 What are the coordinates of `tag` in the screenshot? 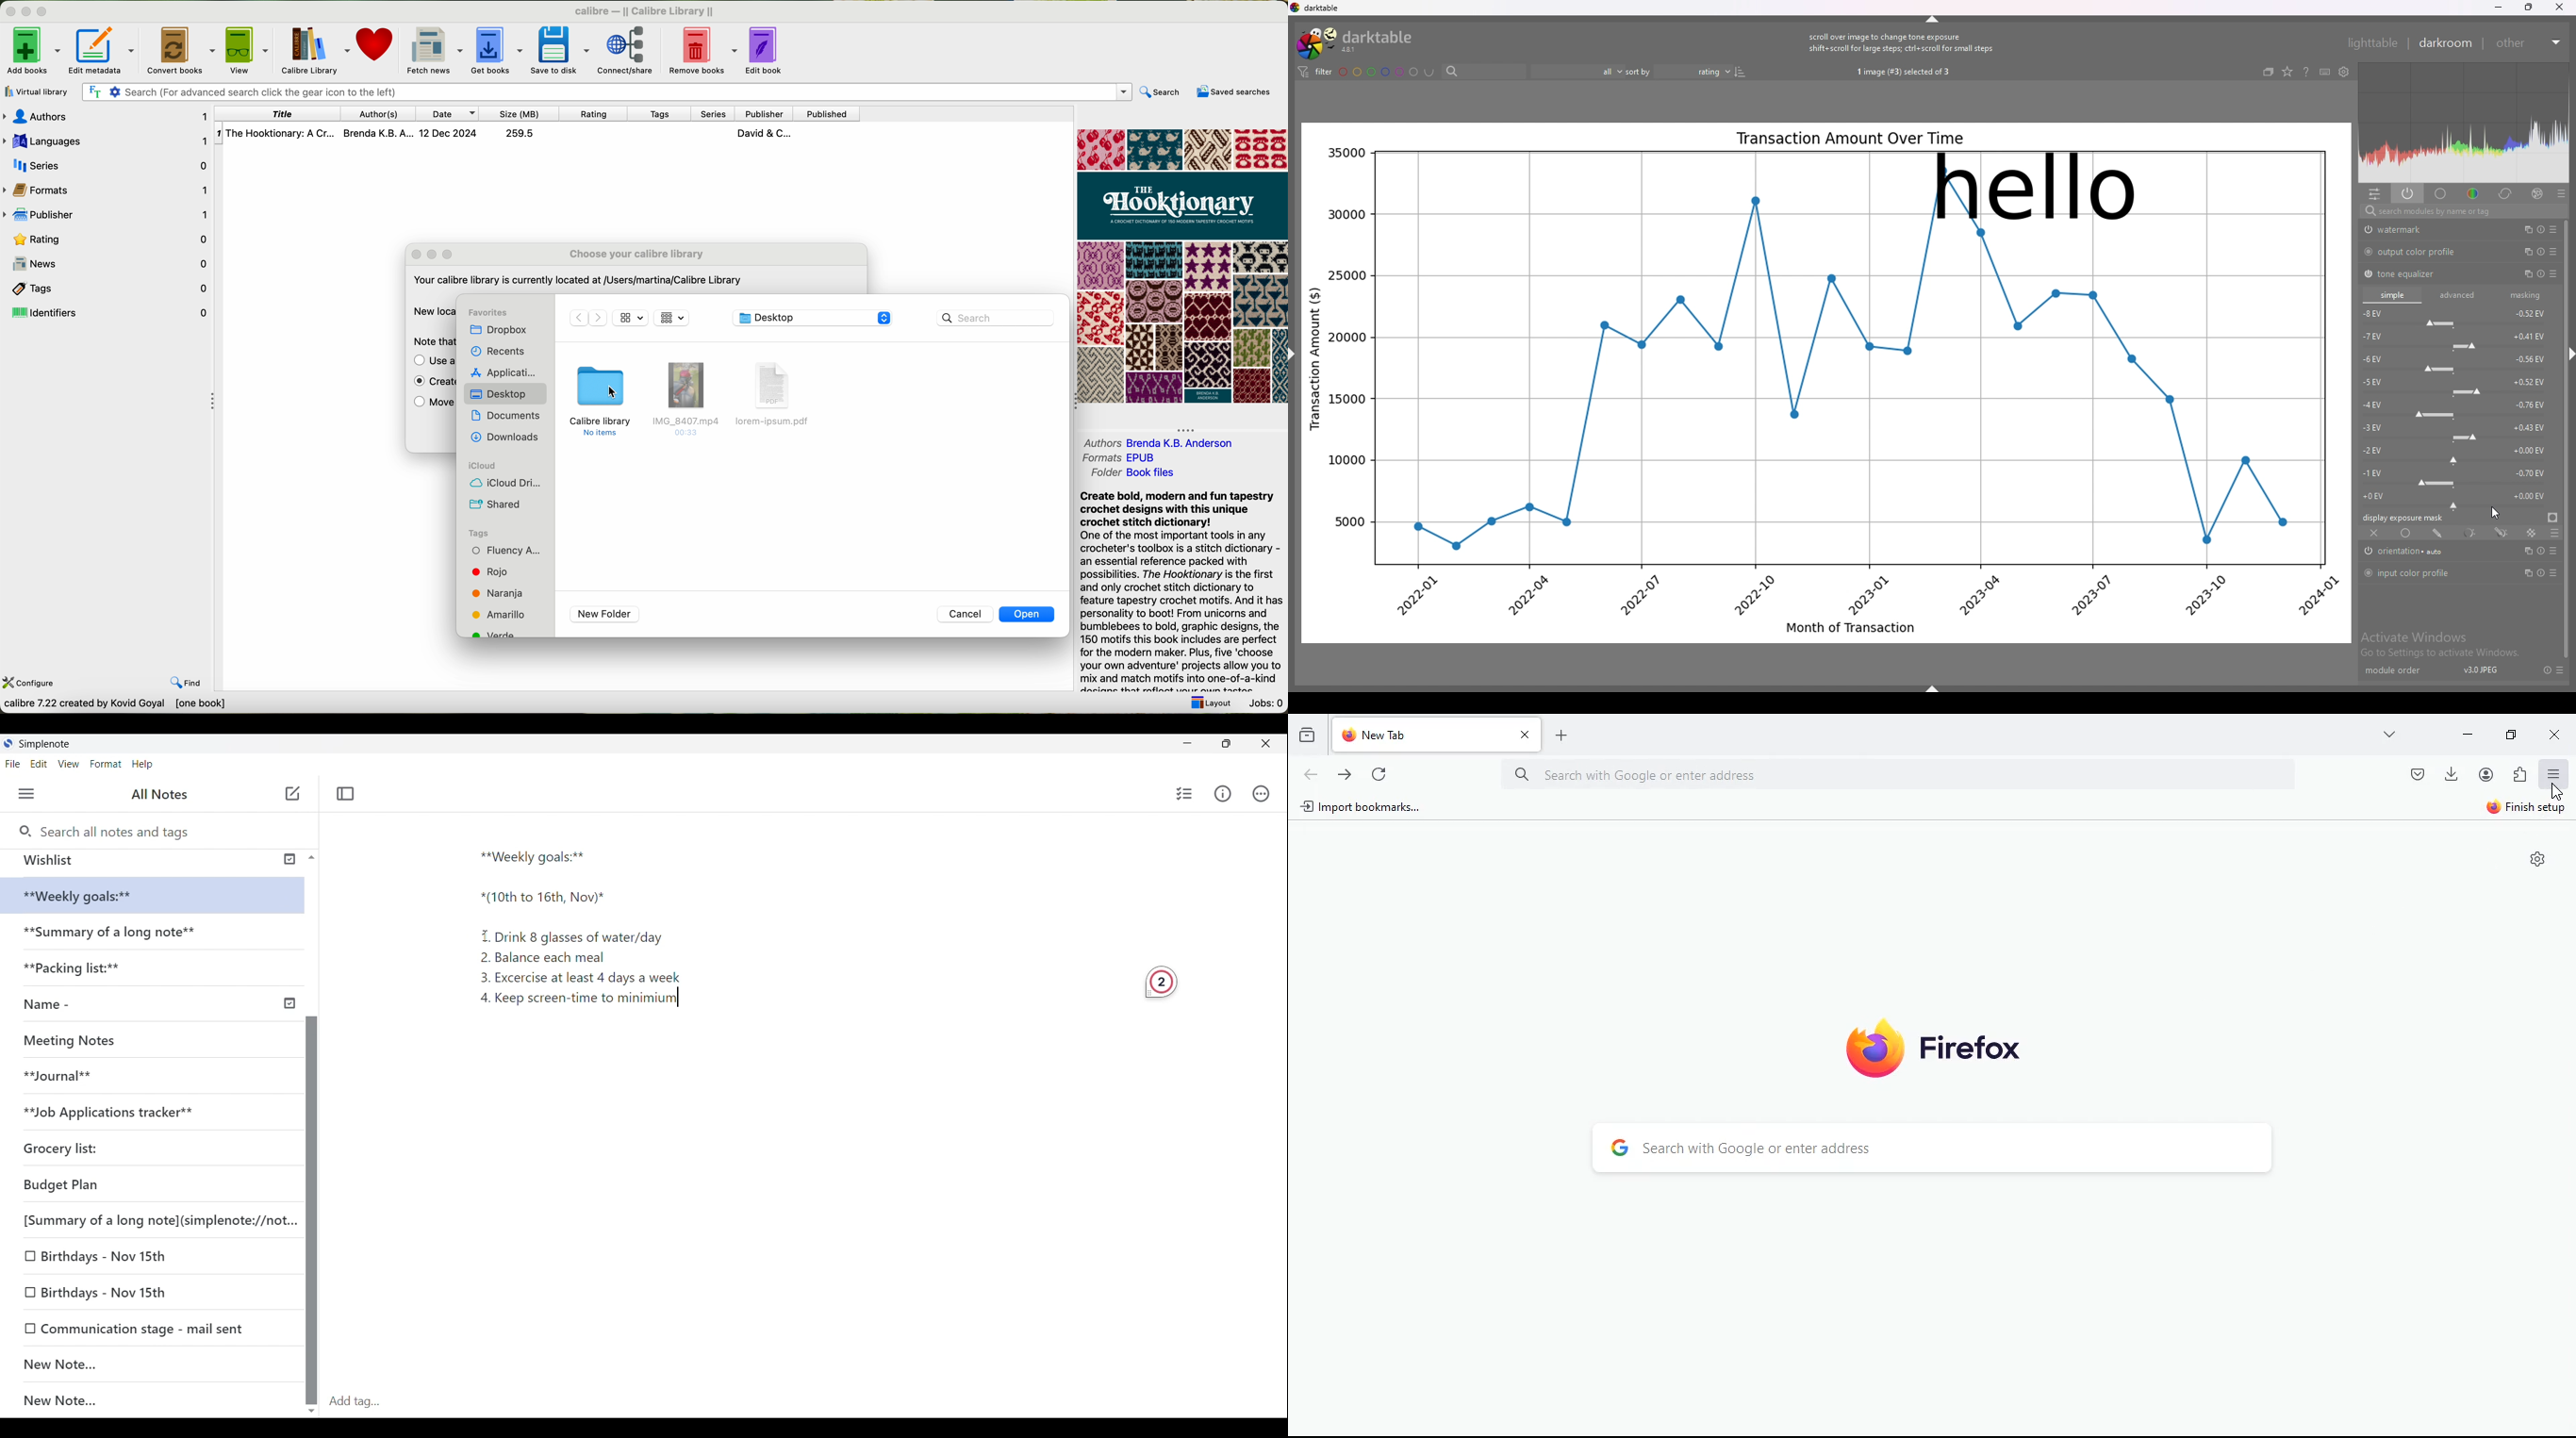 It's located at (499, 633).